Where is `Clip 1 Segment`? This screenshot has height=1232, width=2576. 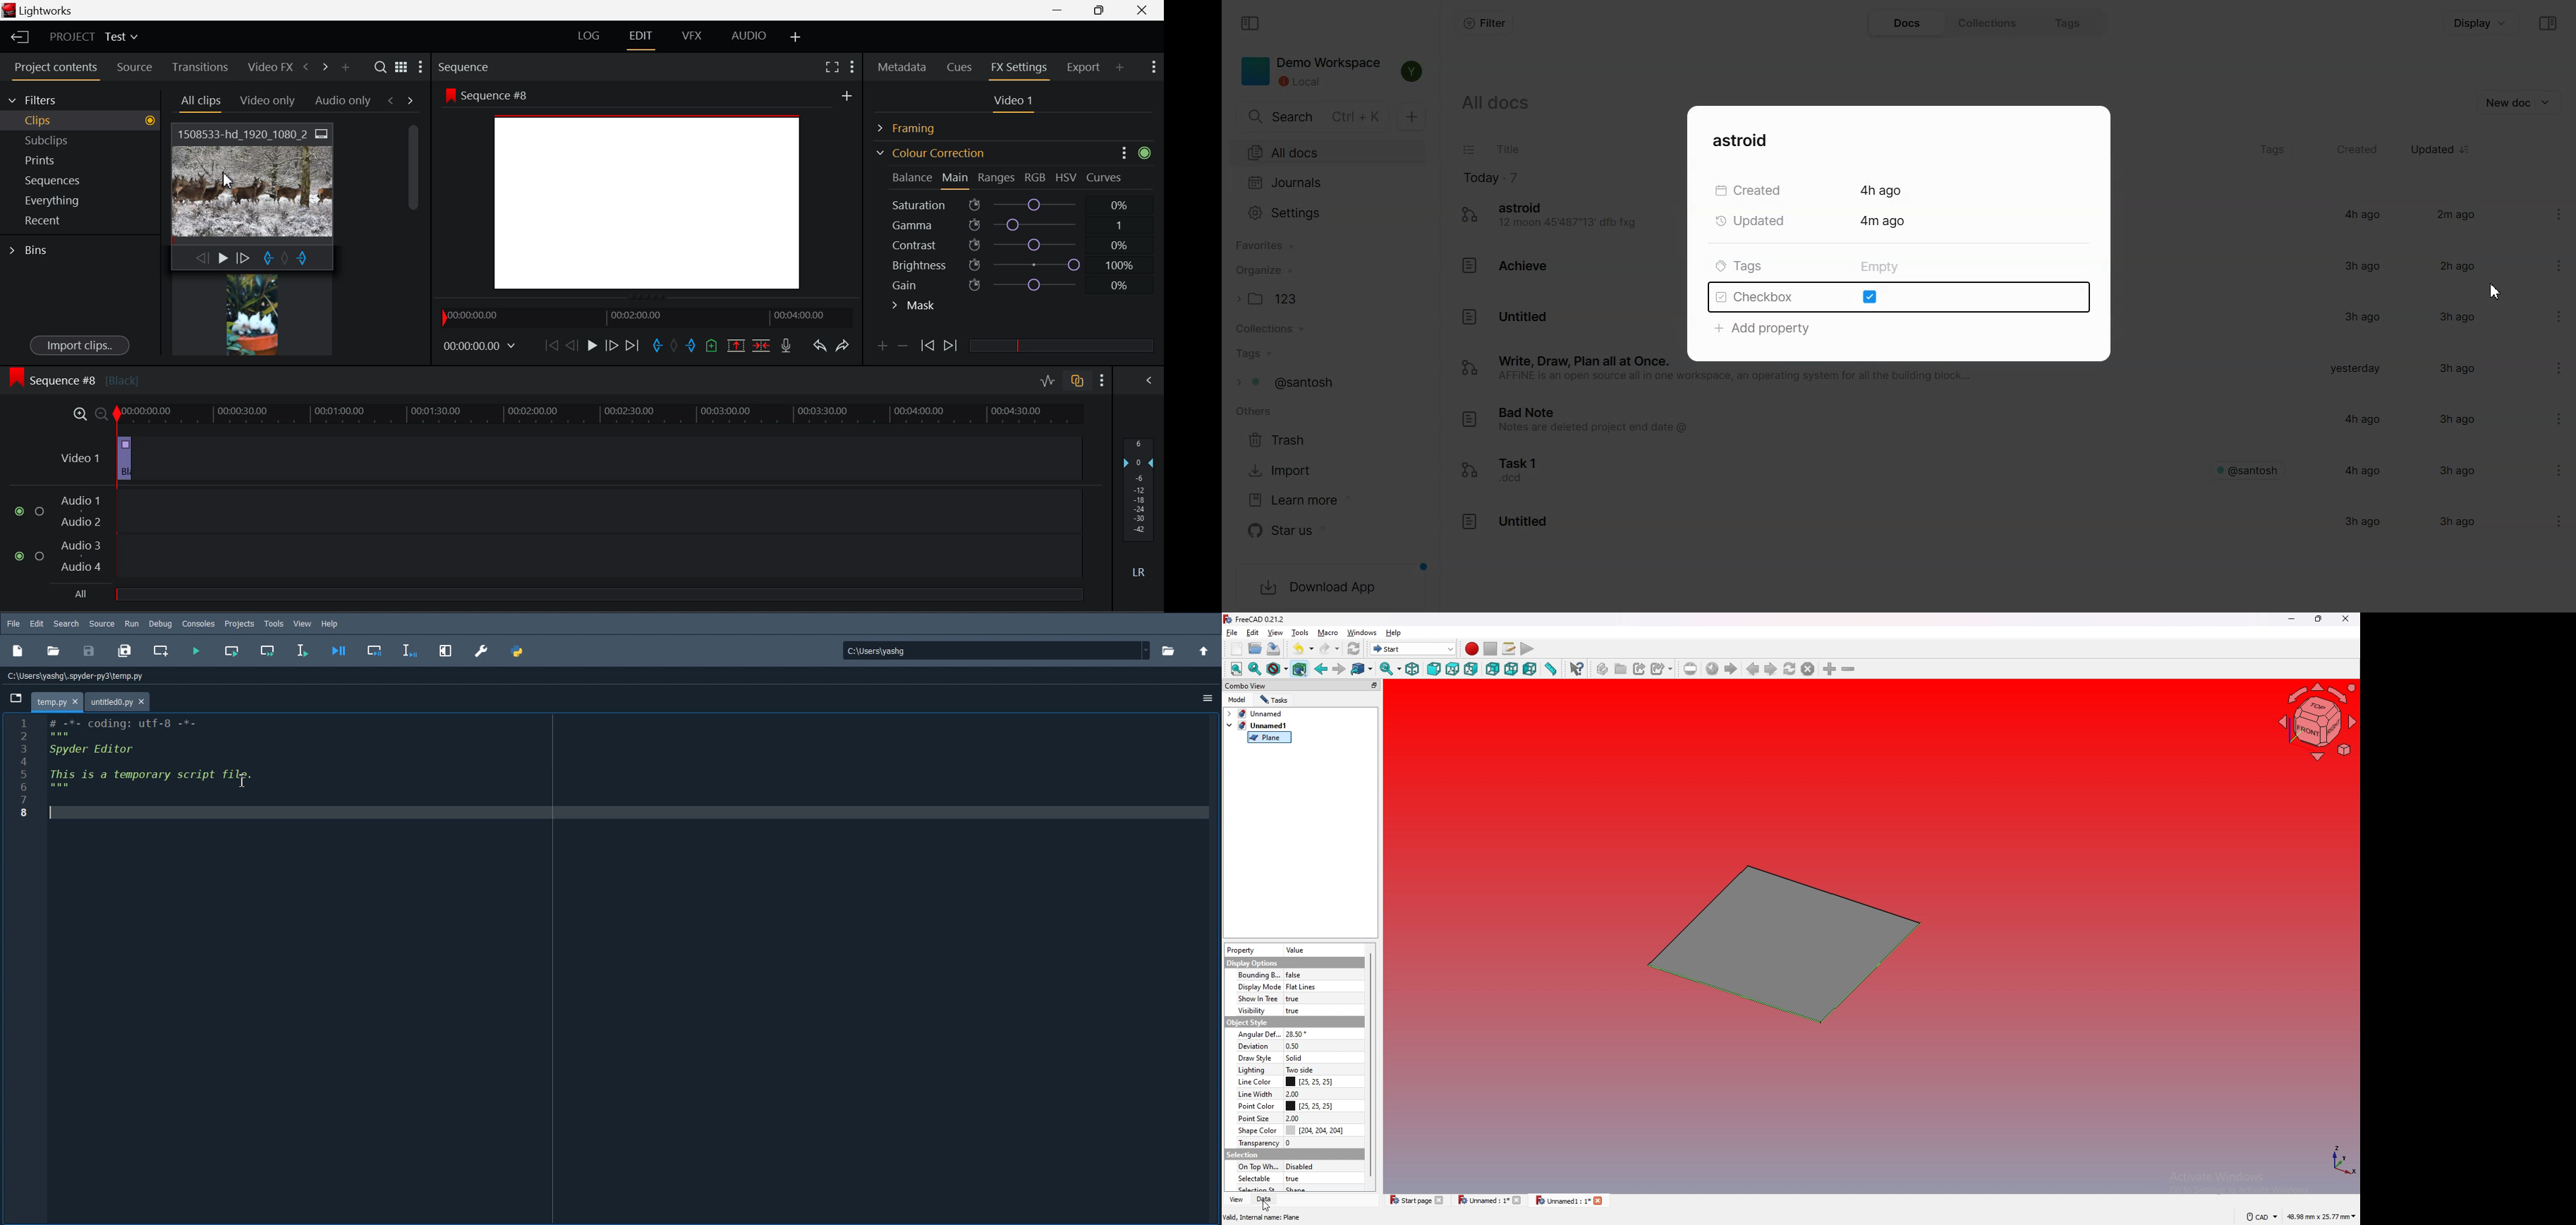
Clip 1 Segment is located at coordinates (123, 459).